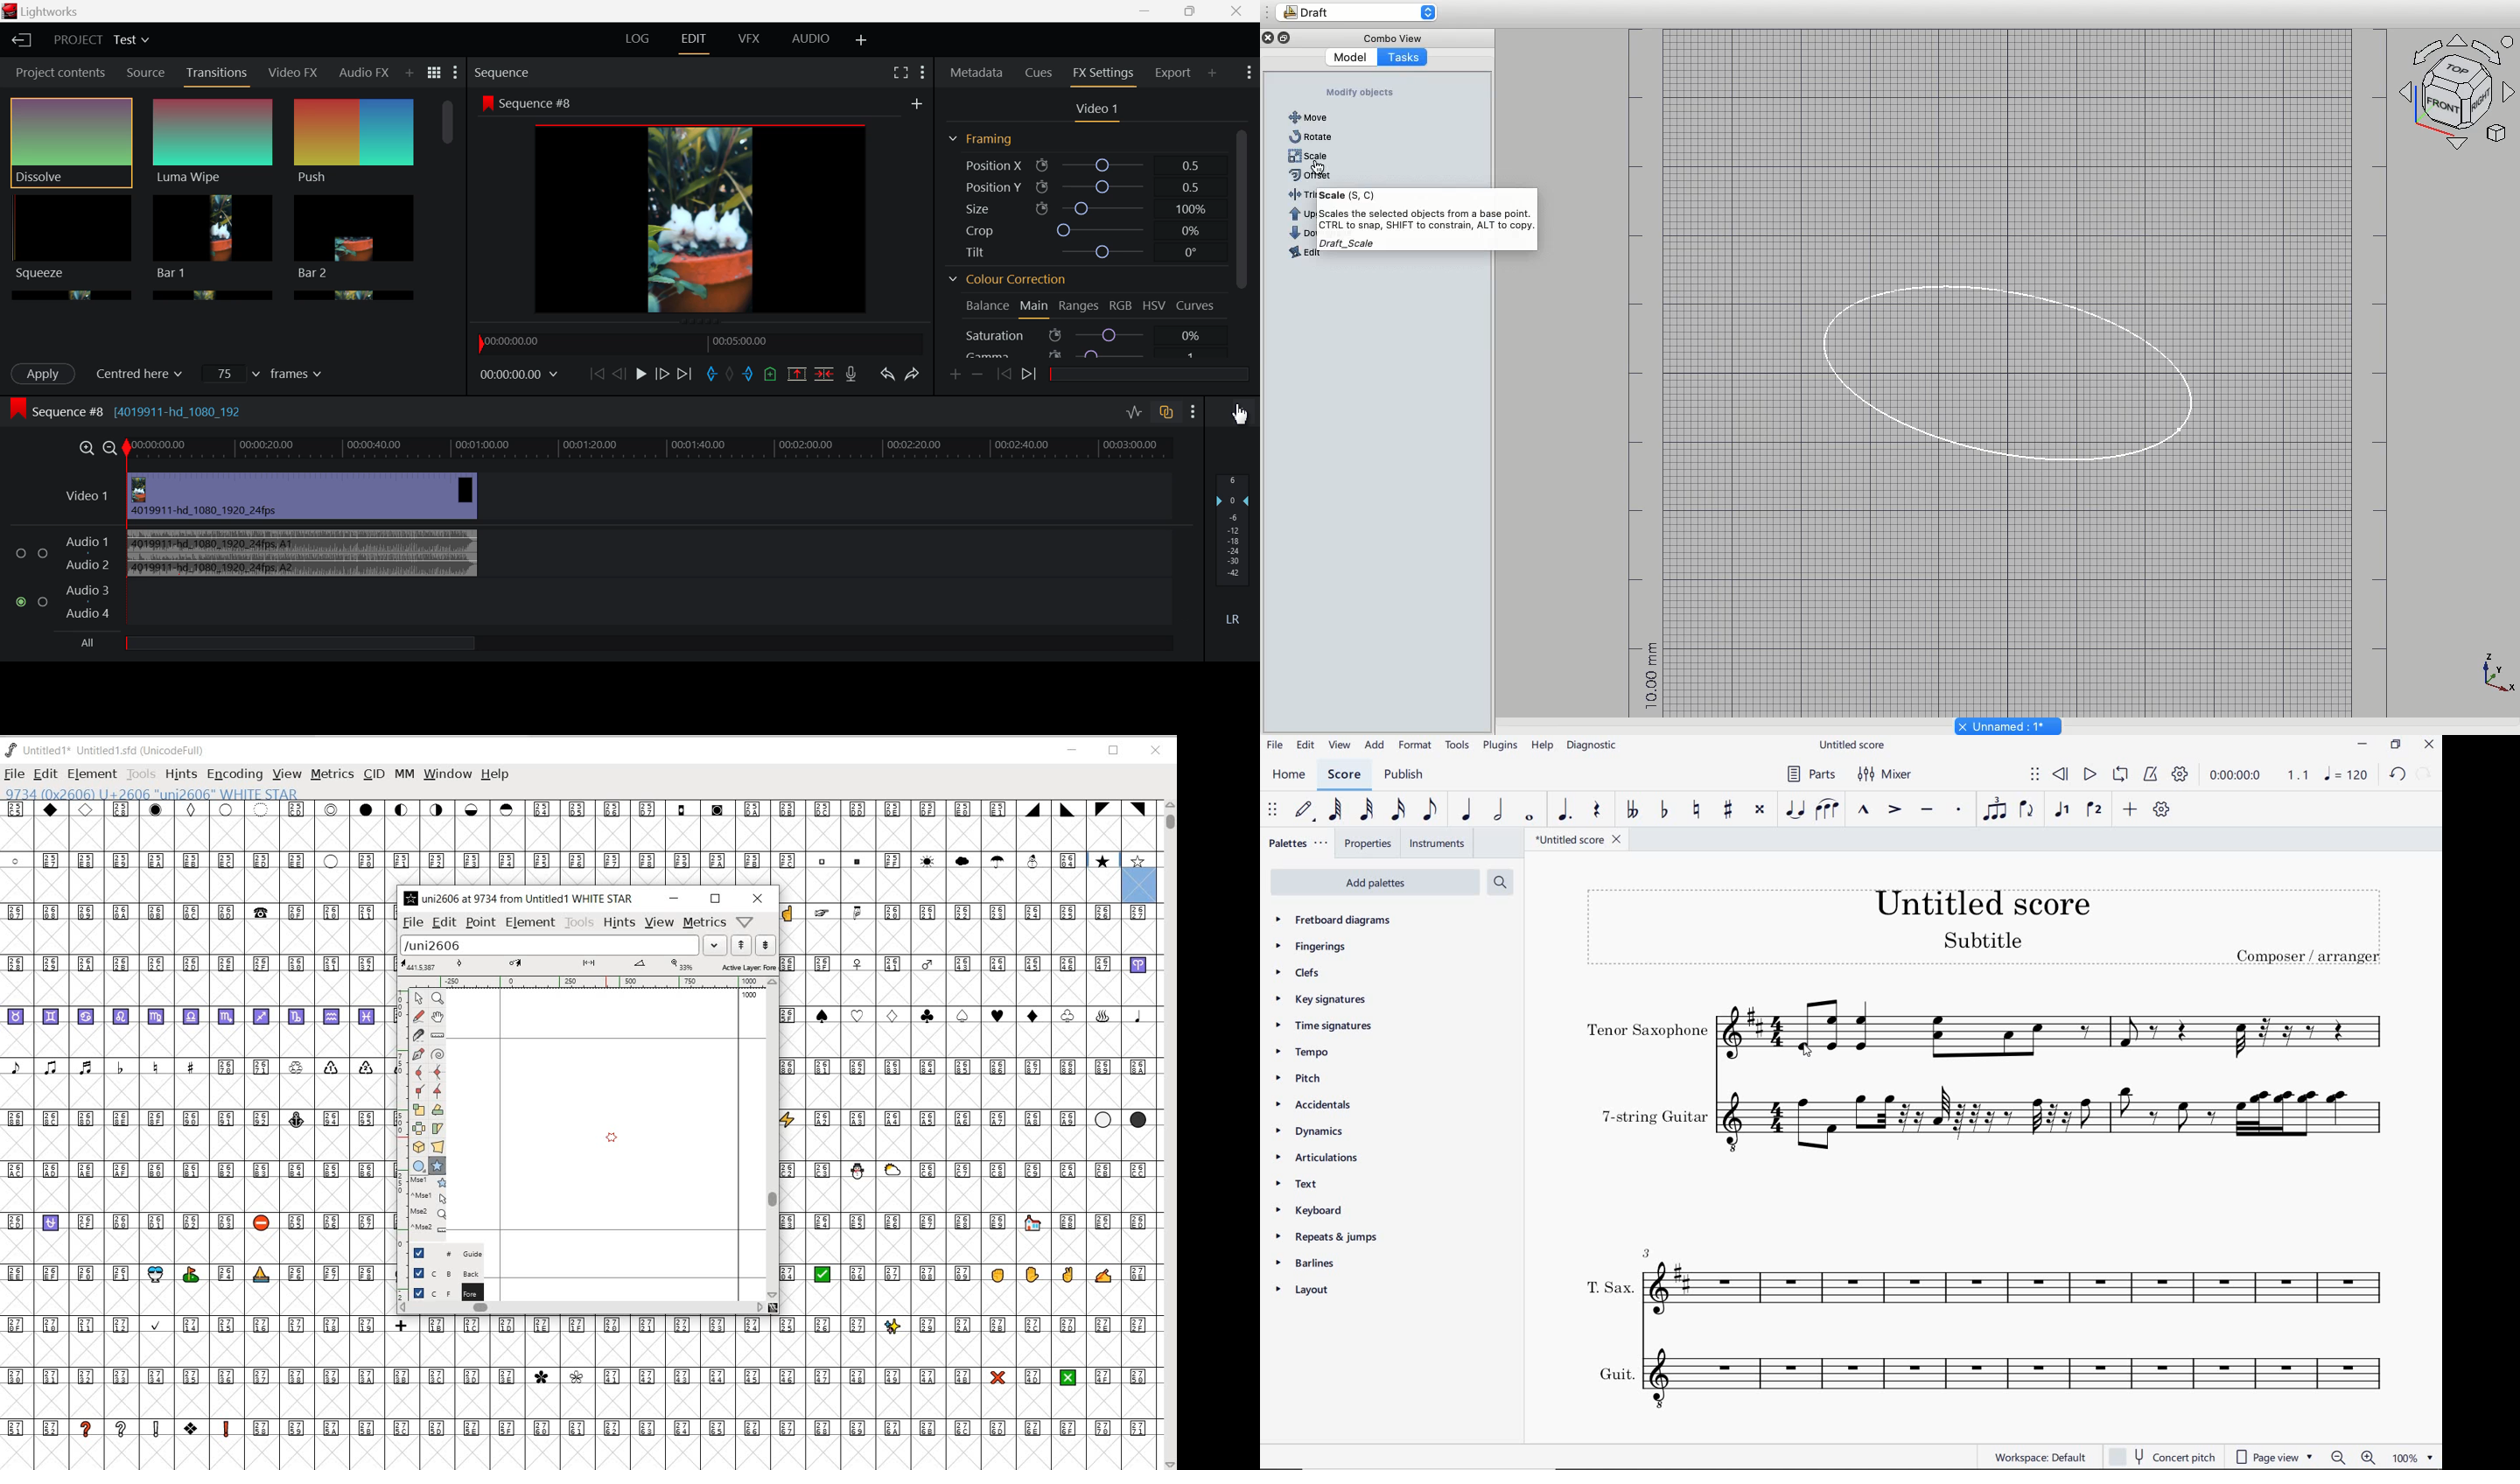 Image resolution: width=2520 pixels, height=1484 pixels. I want to click on CID, so click(374, 775).